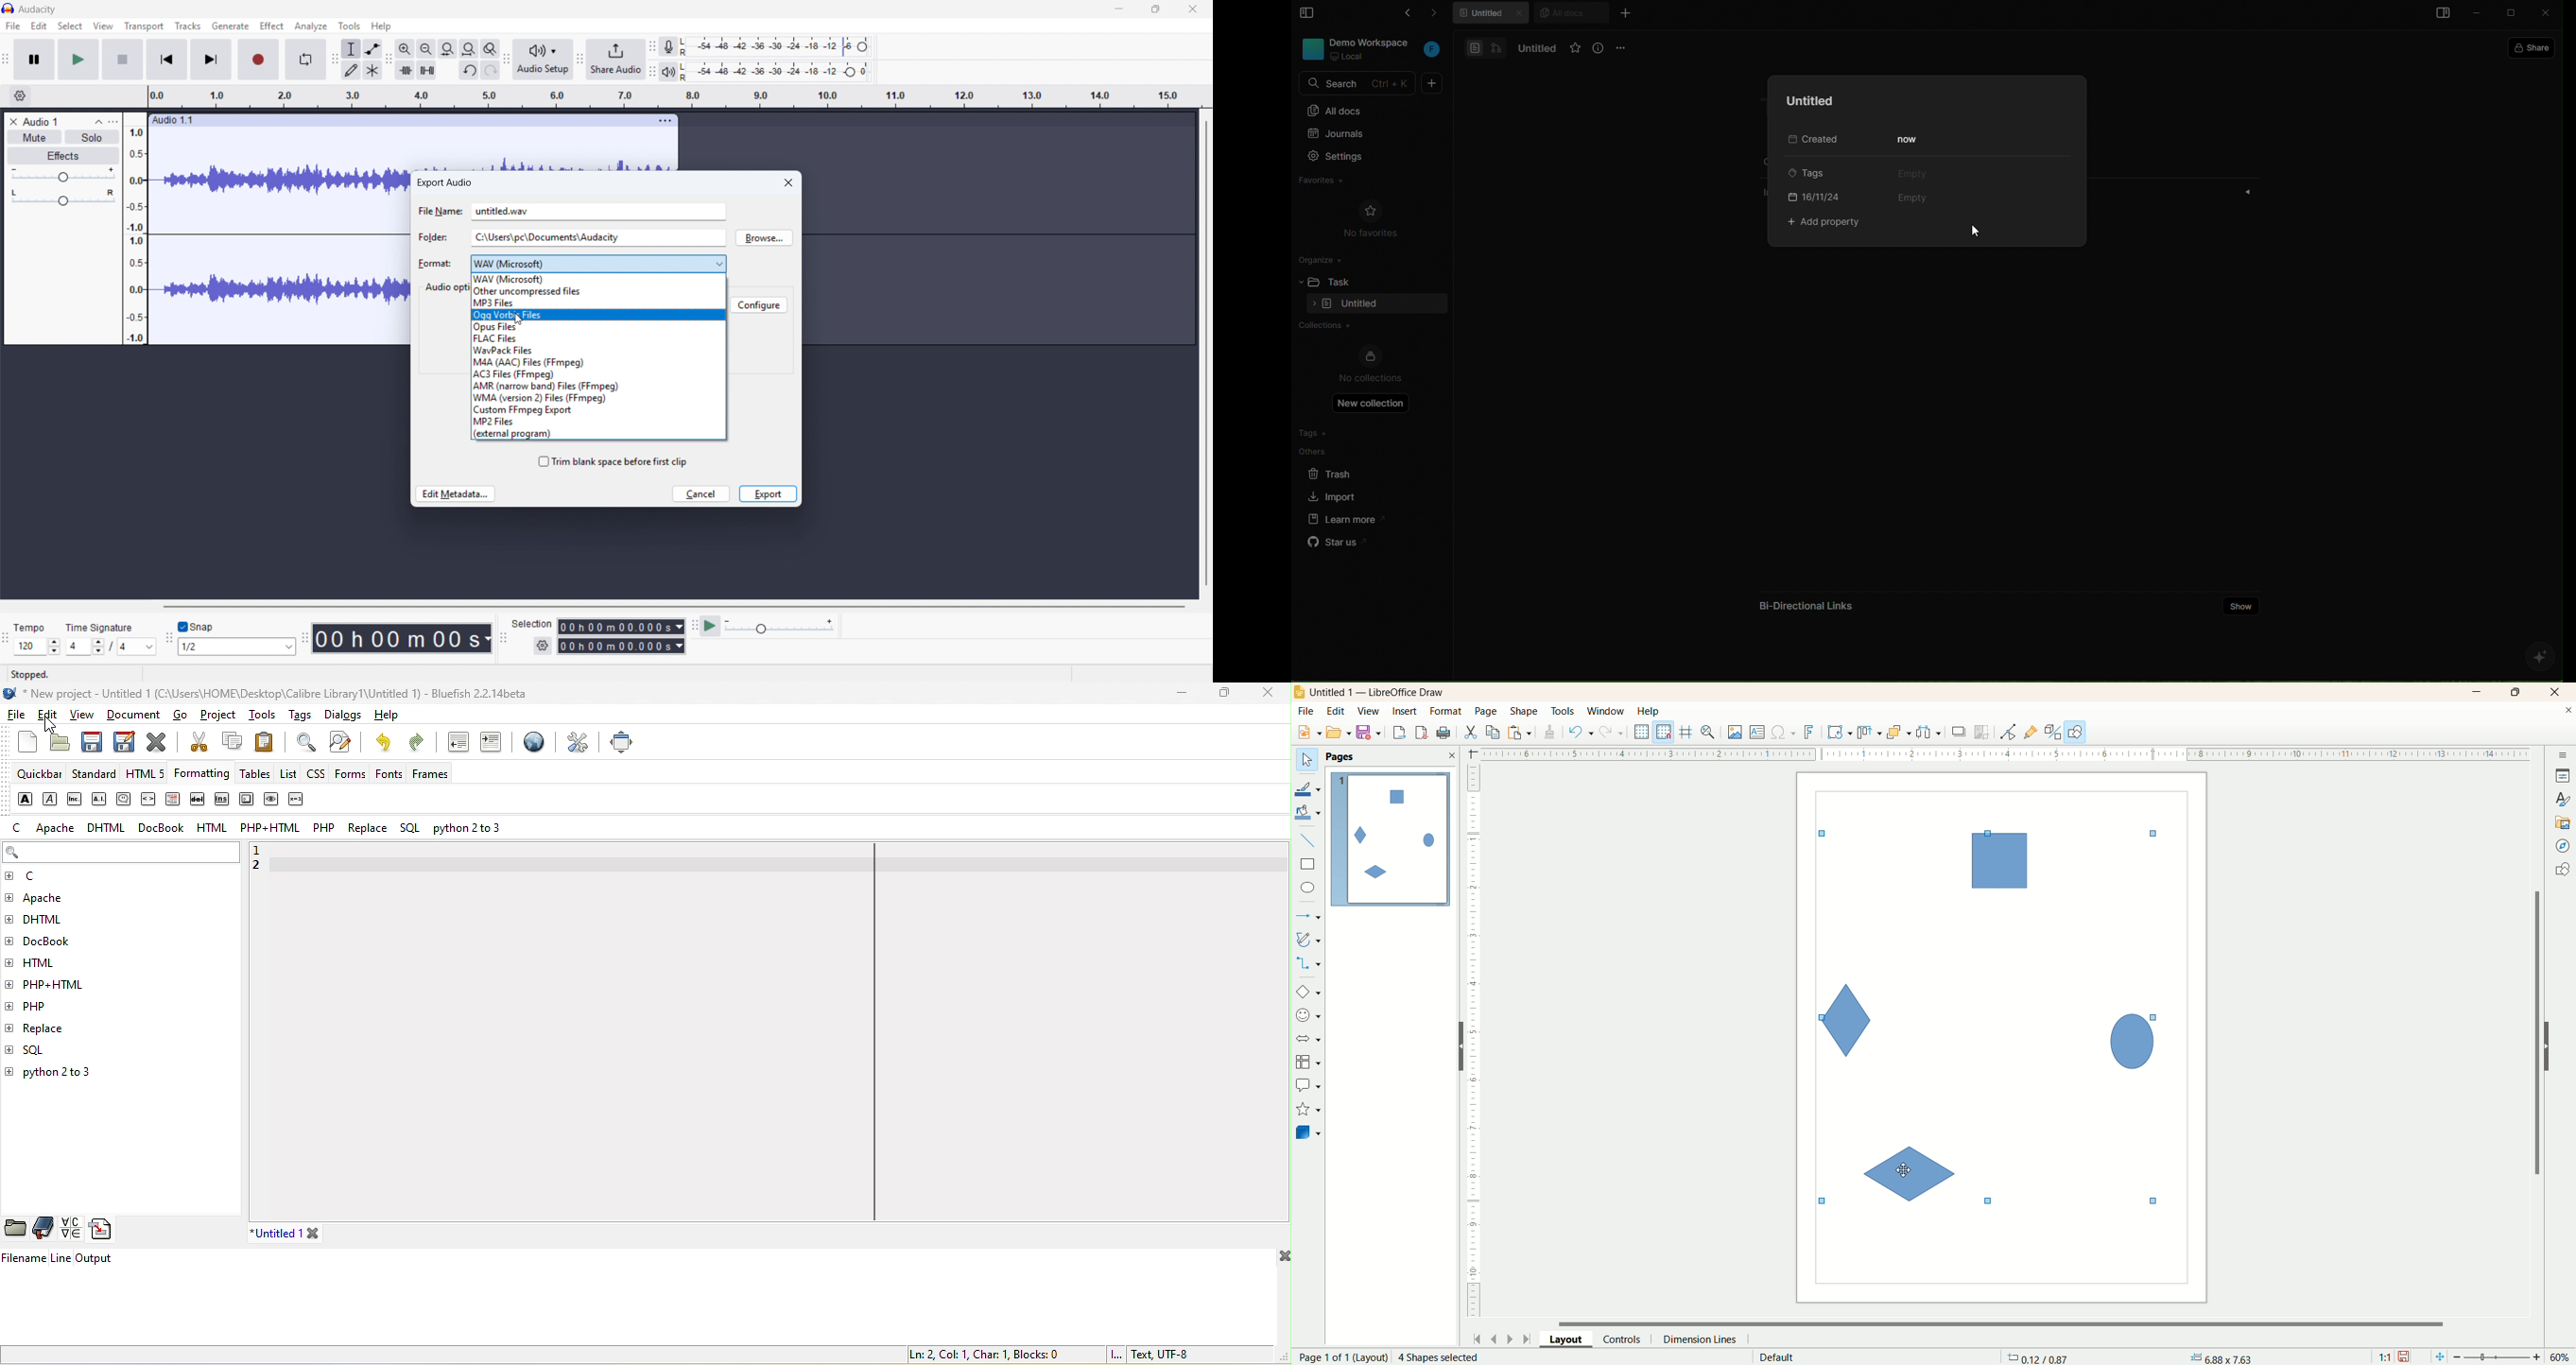 The image size is (2576, 1372). I want to click on Fit project to width, so click(470, 48).